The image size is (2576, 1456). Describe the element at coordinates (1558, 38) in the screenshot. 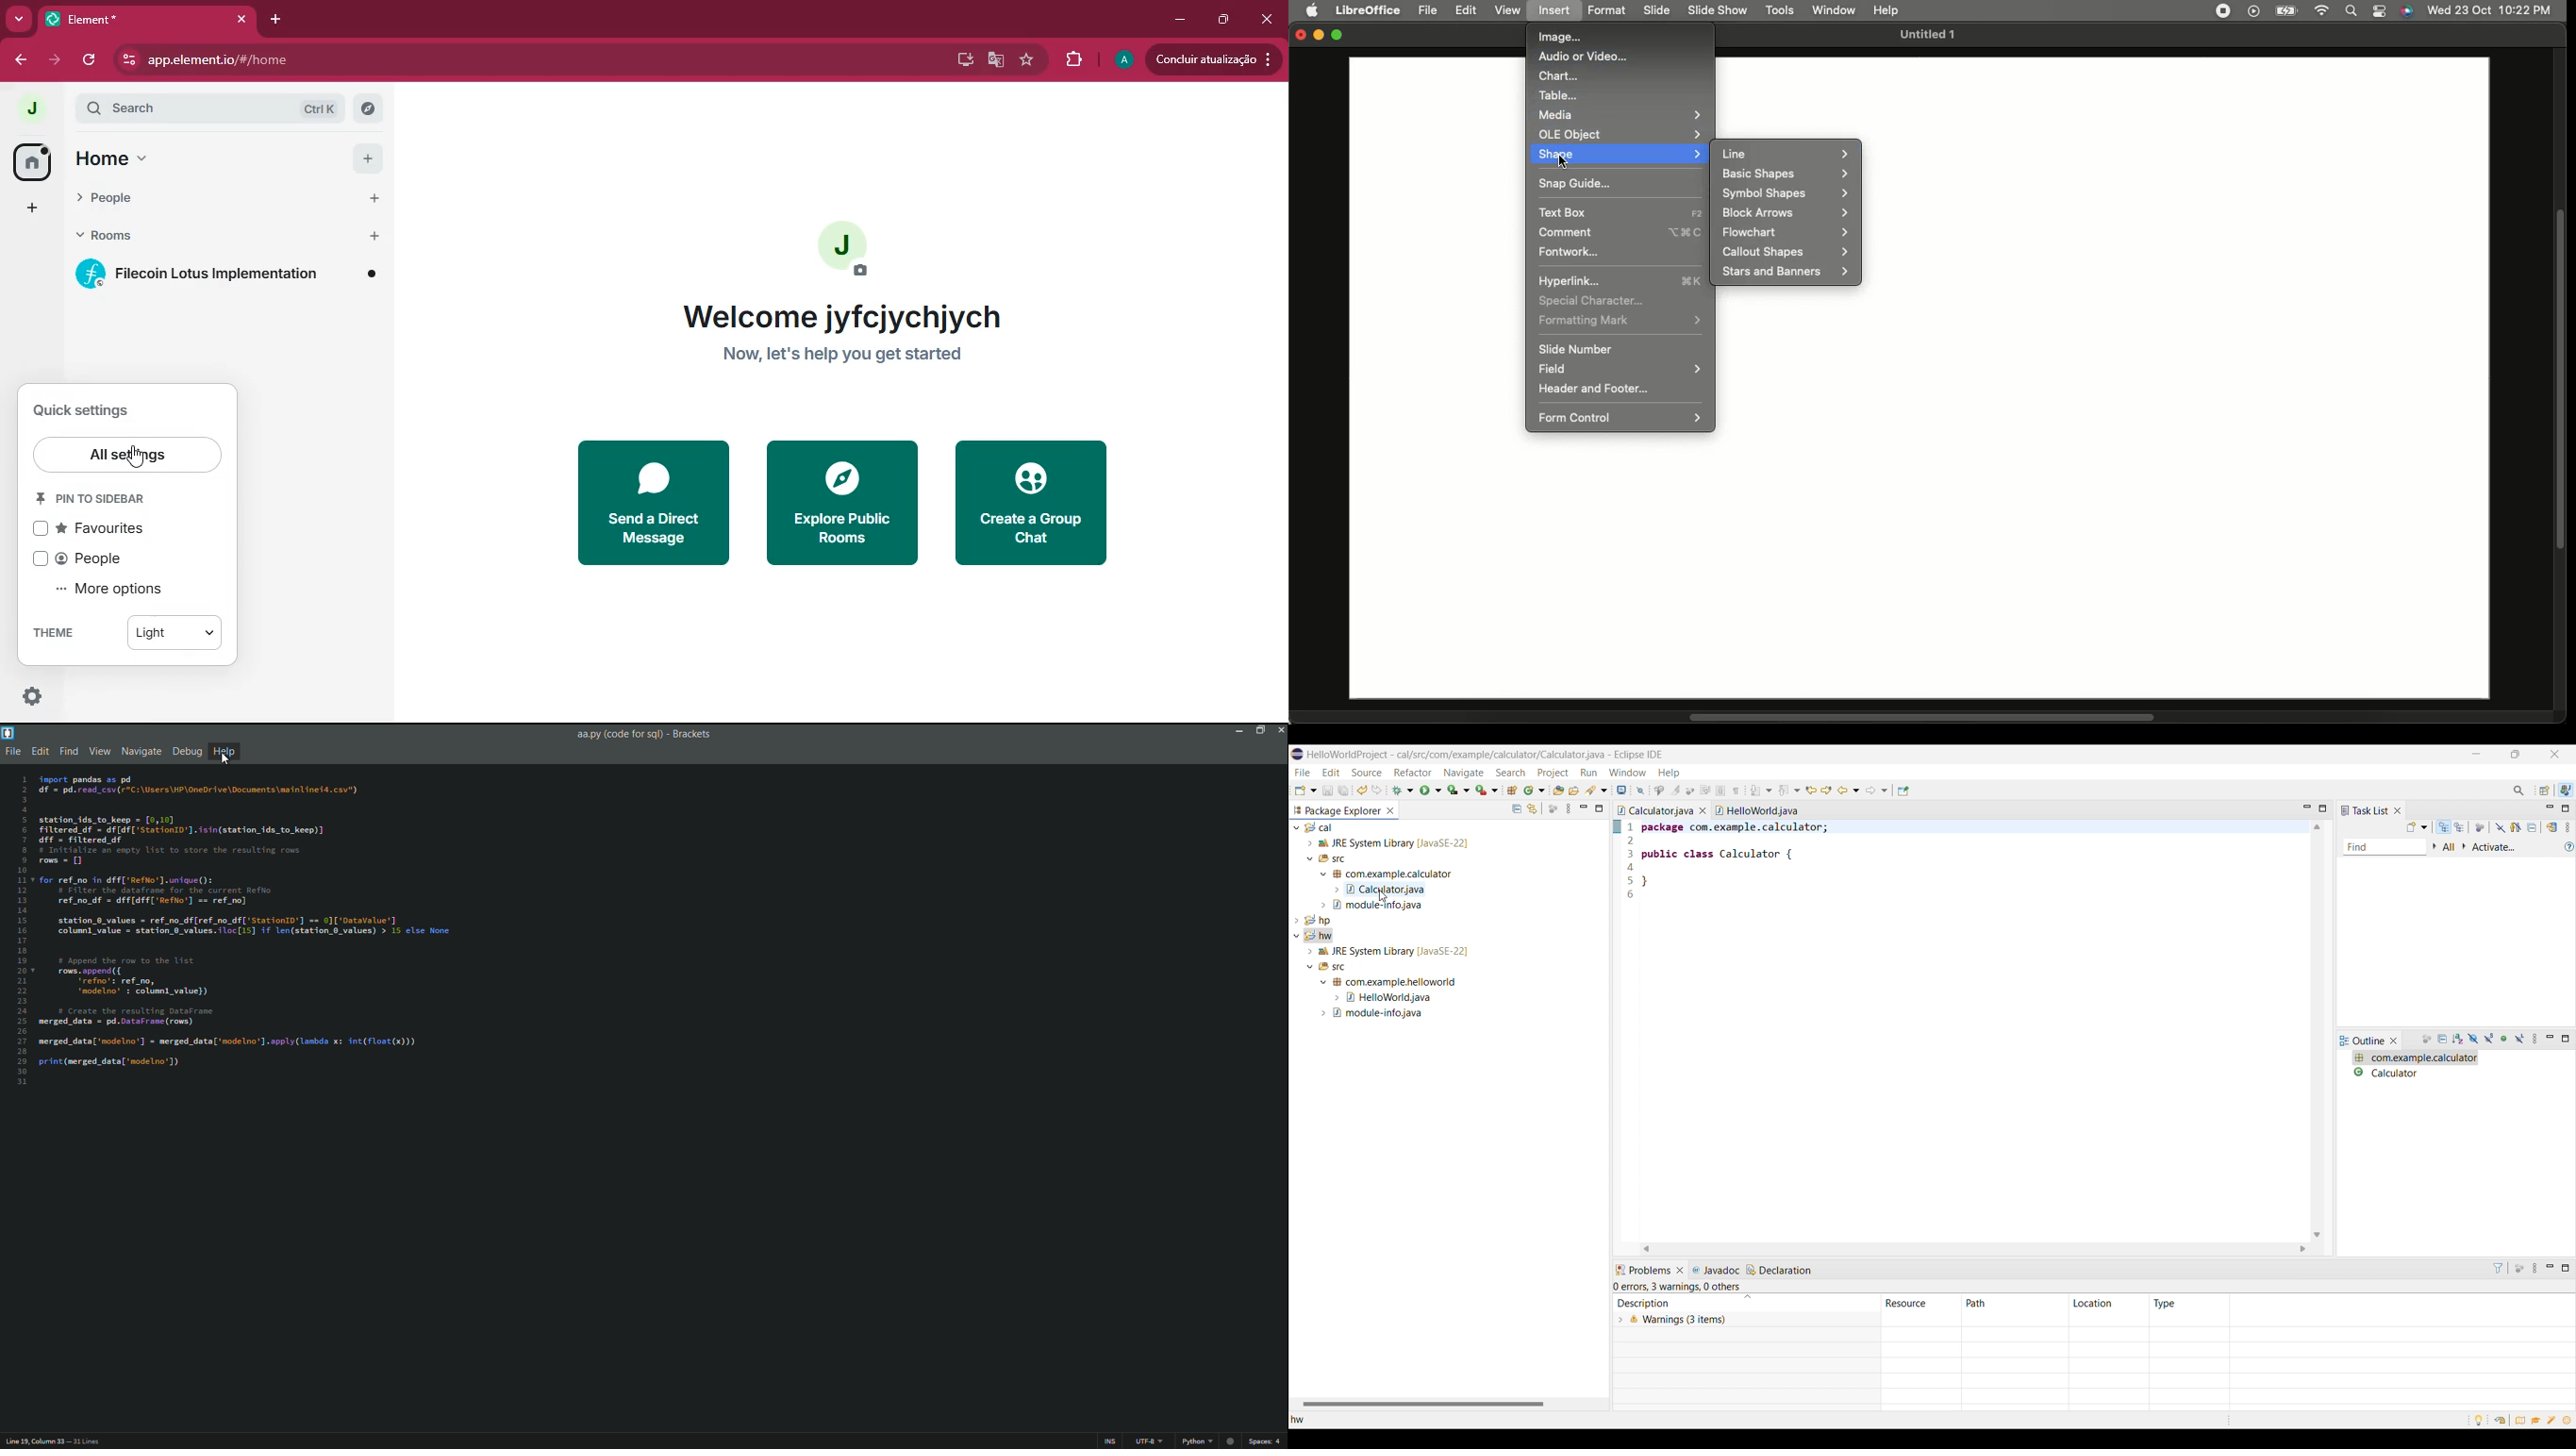

I see `Image` at that location.